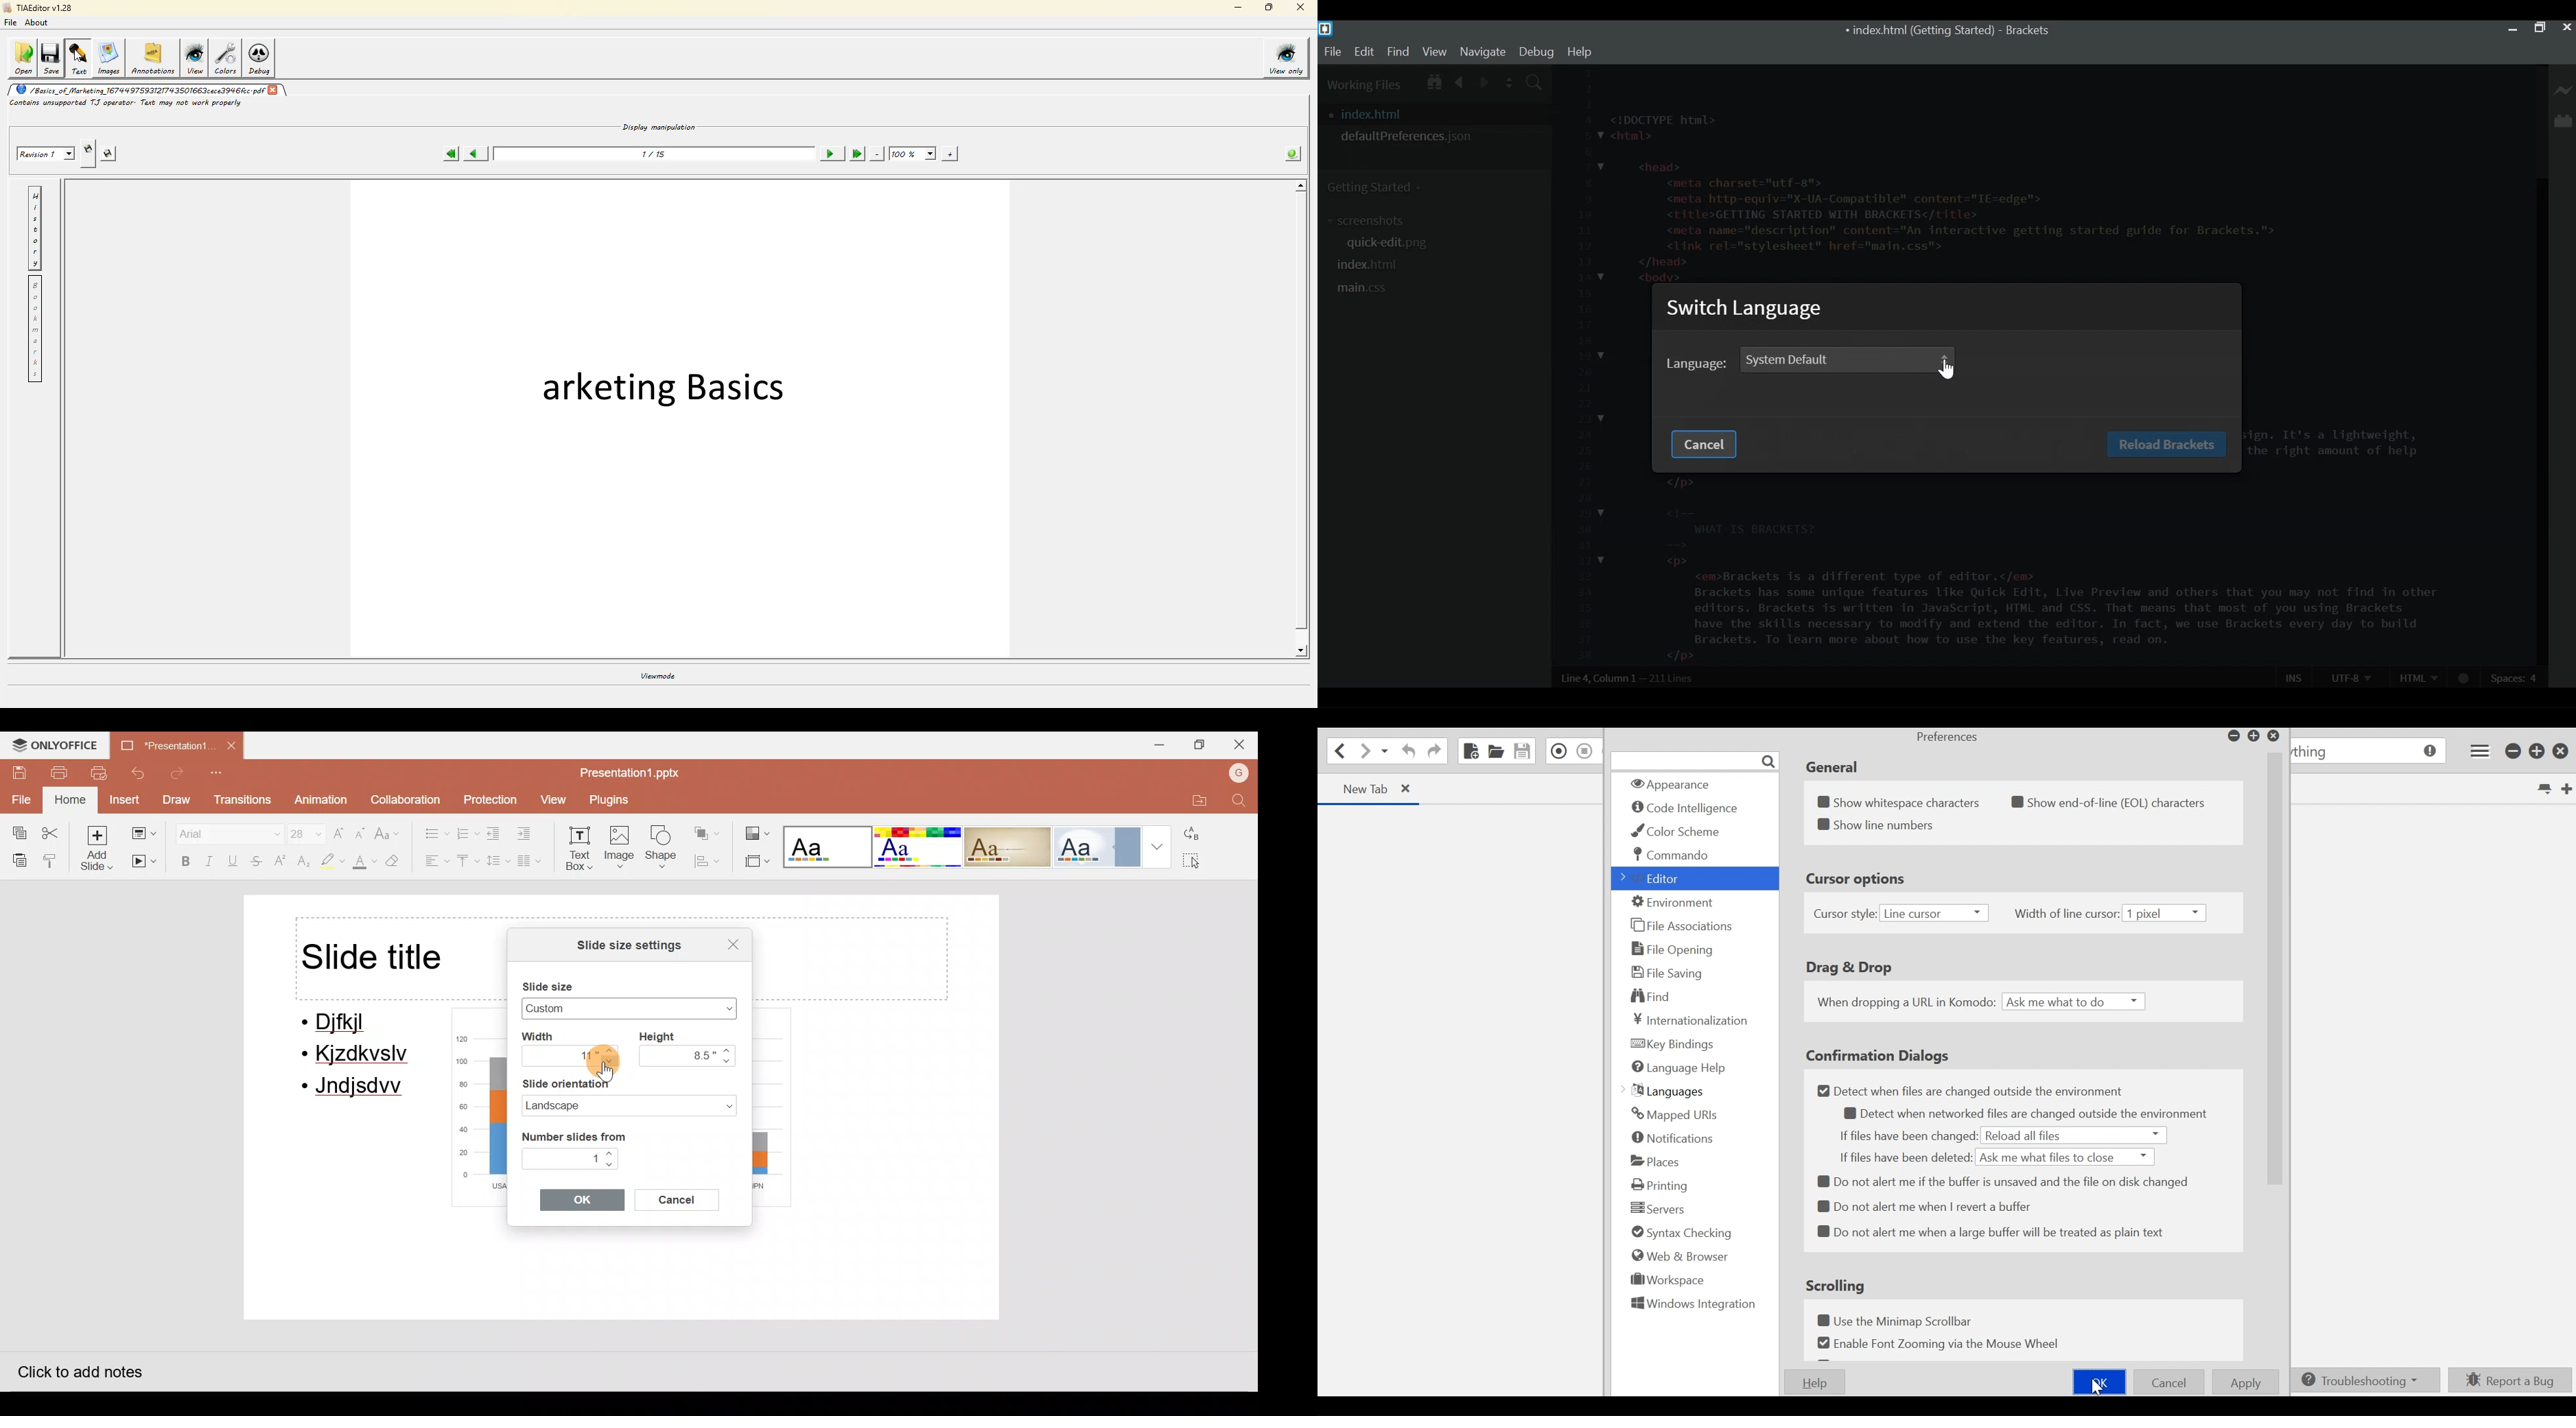 This screenshot has height=1428, width=2576. I want to click on Spaces: 4, so click(2516, 677).